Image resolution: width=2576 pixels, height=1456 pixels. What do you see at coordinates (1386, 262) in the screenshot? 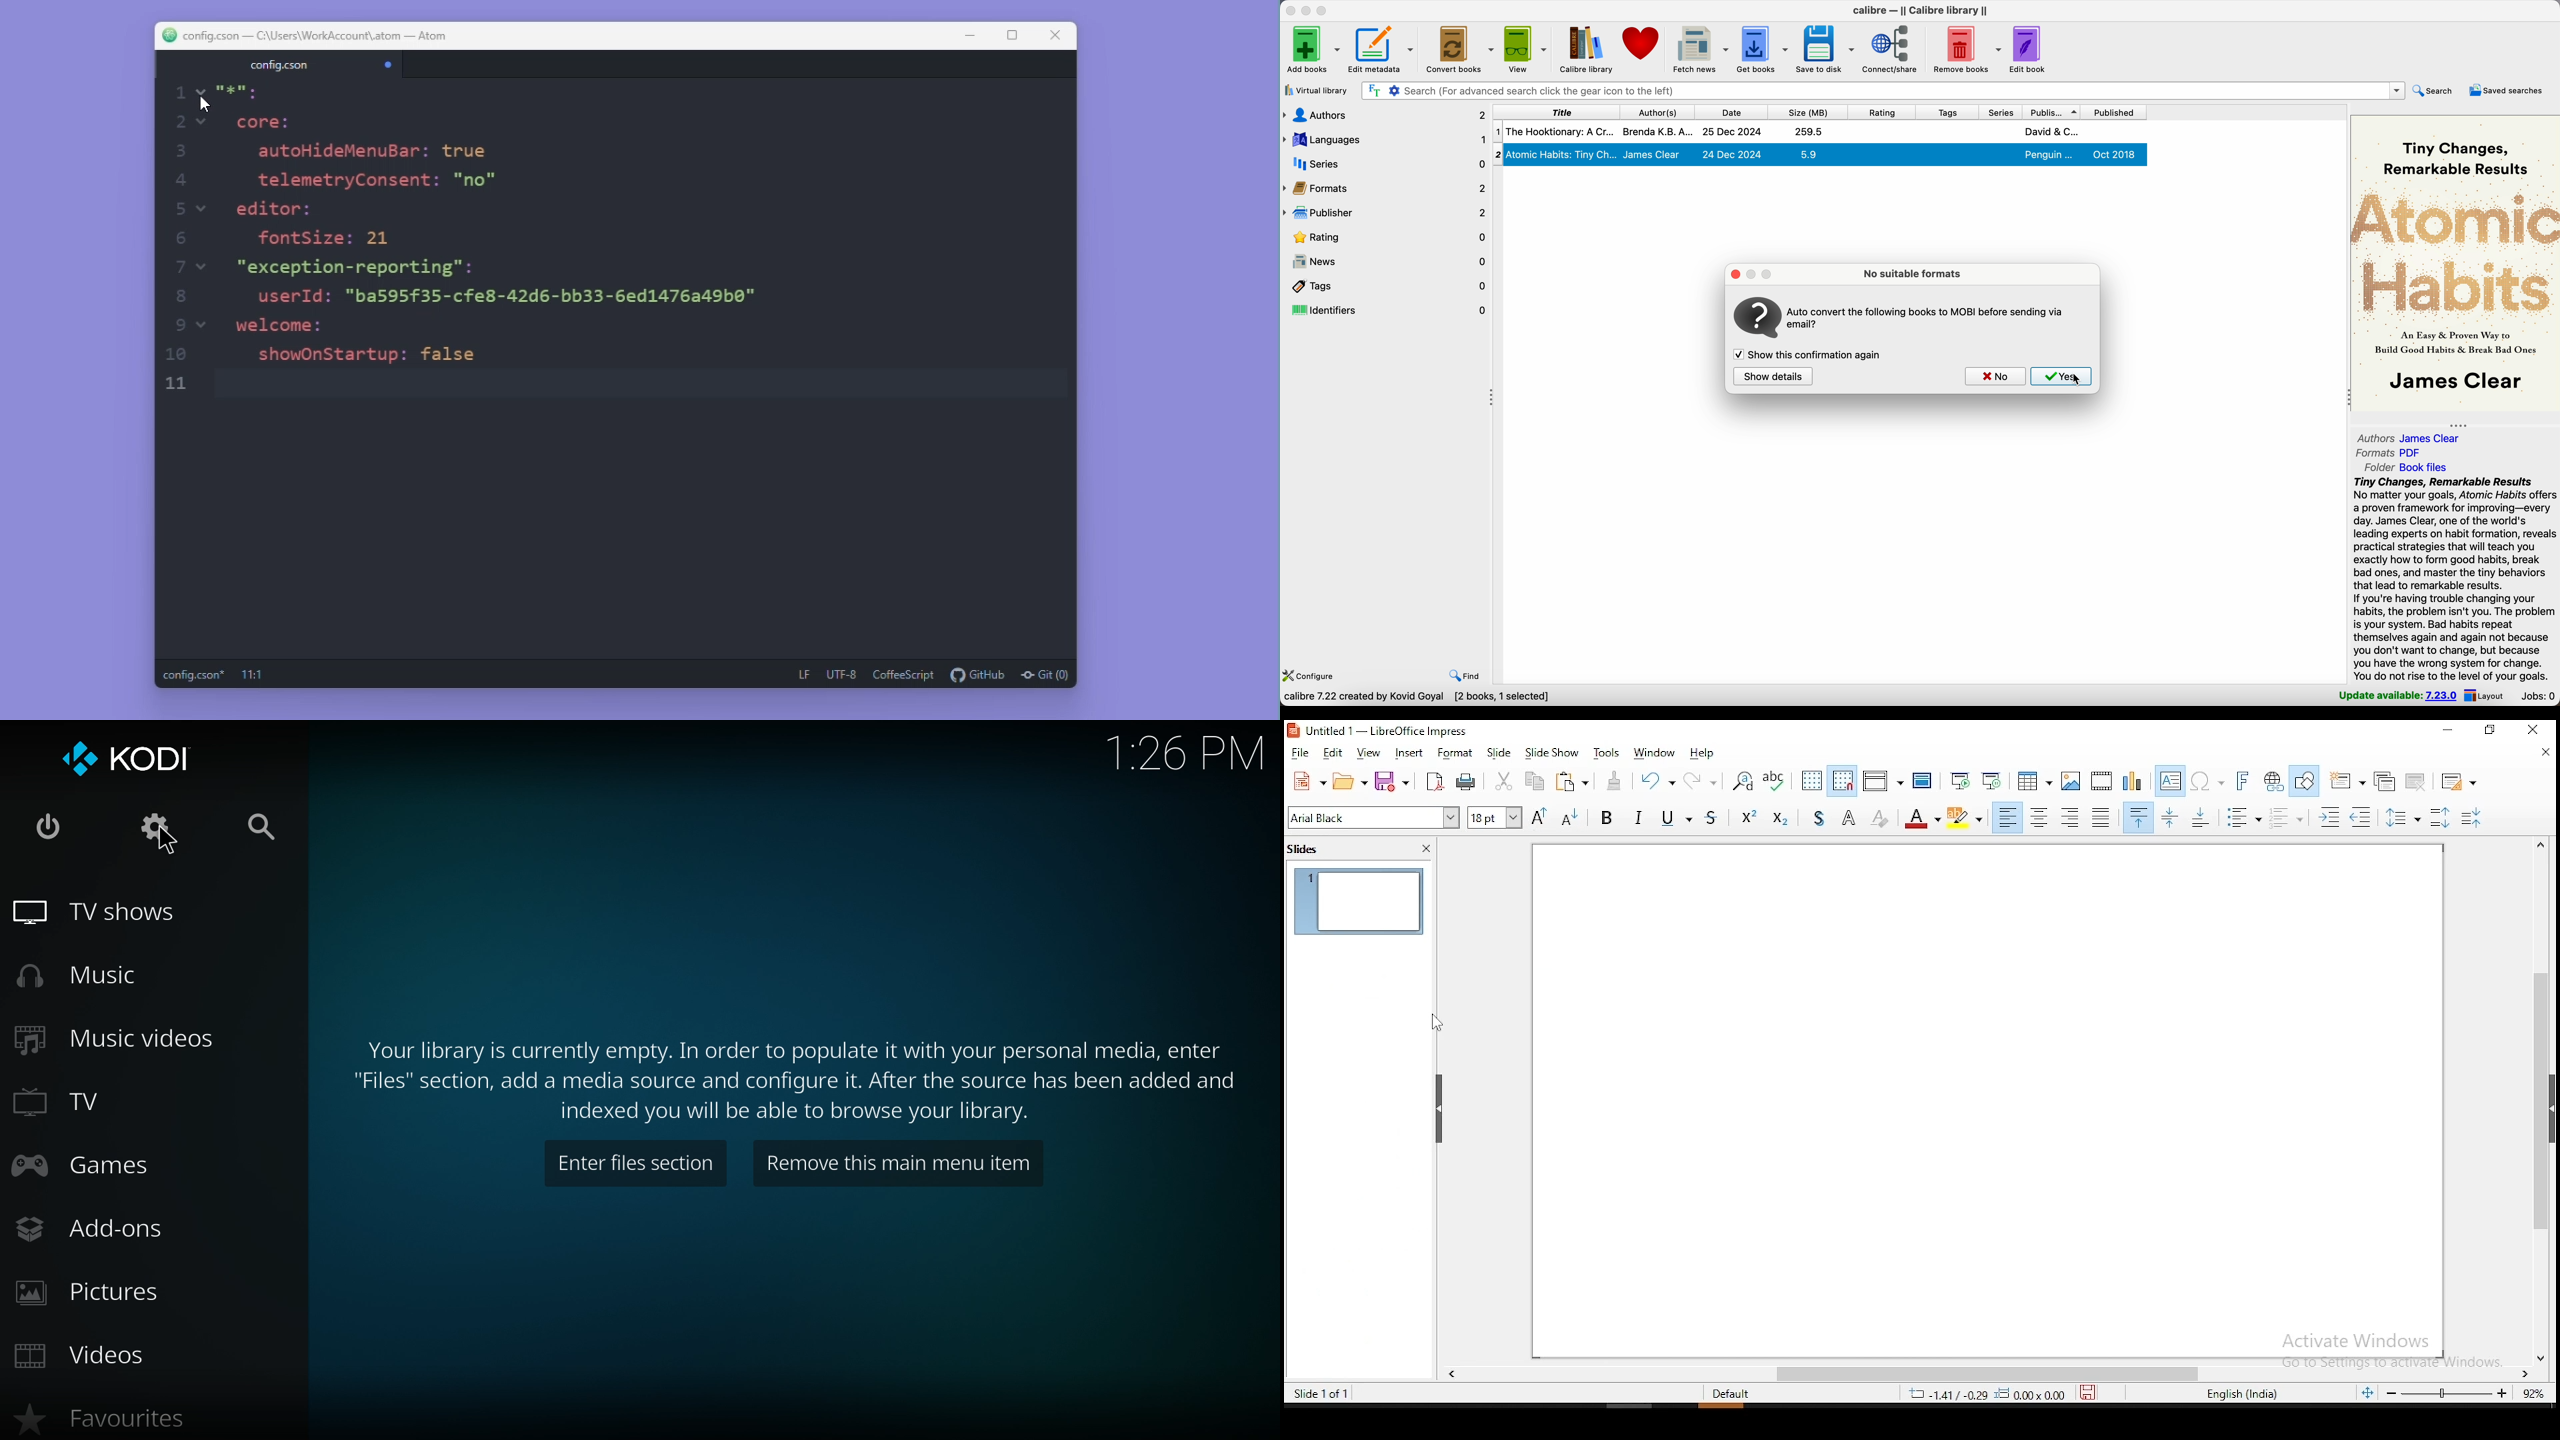
I see `news` at bounding box center [1386, 262].